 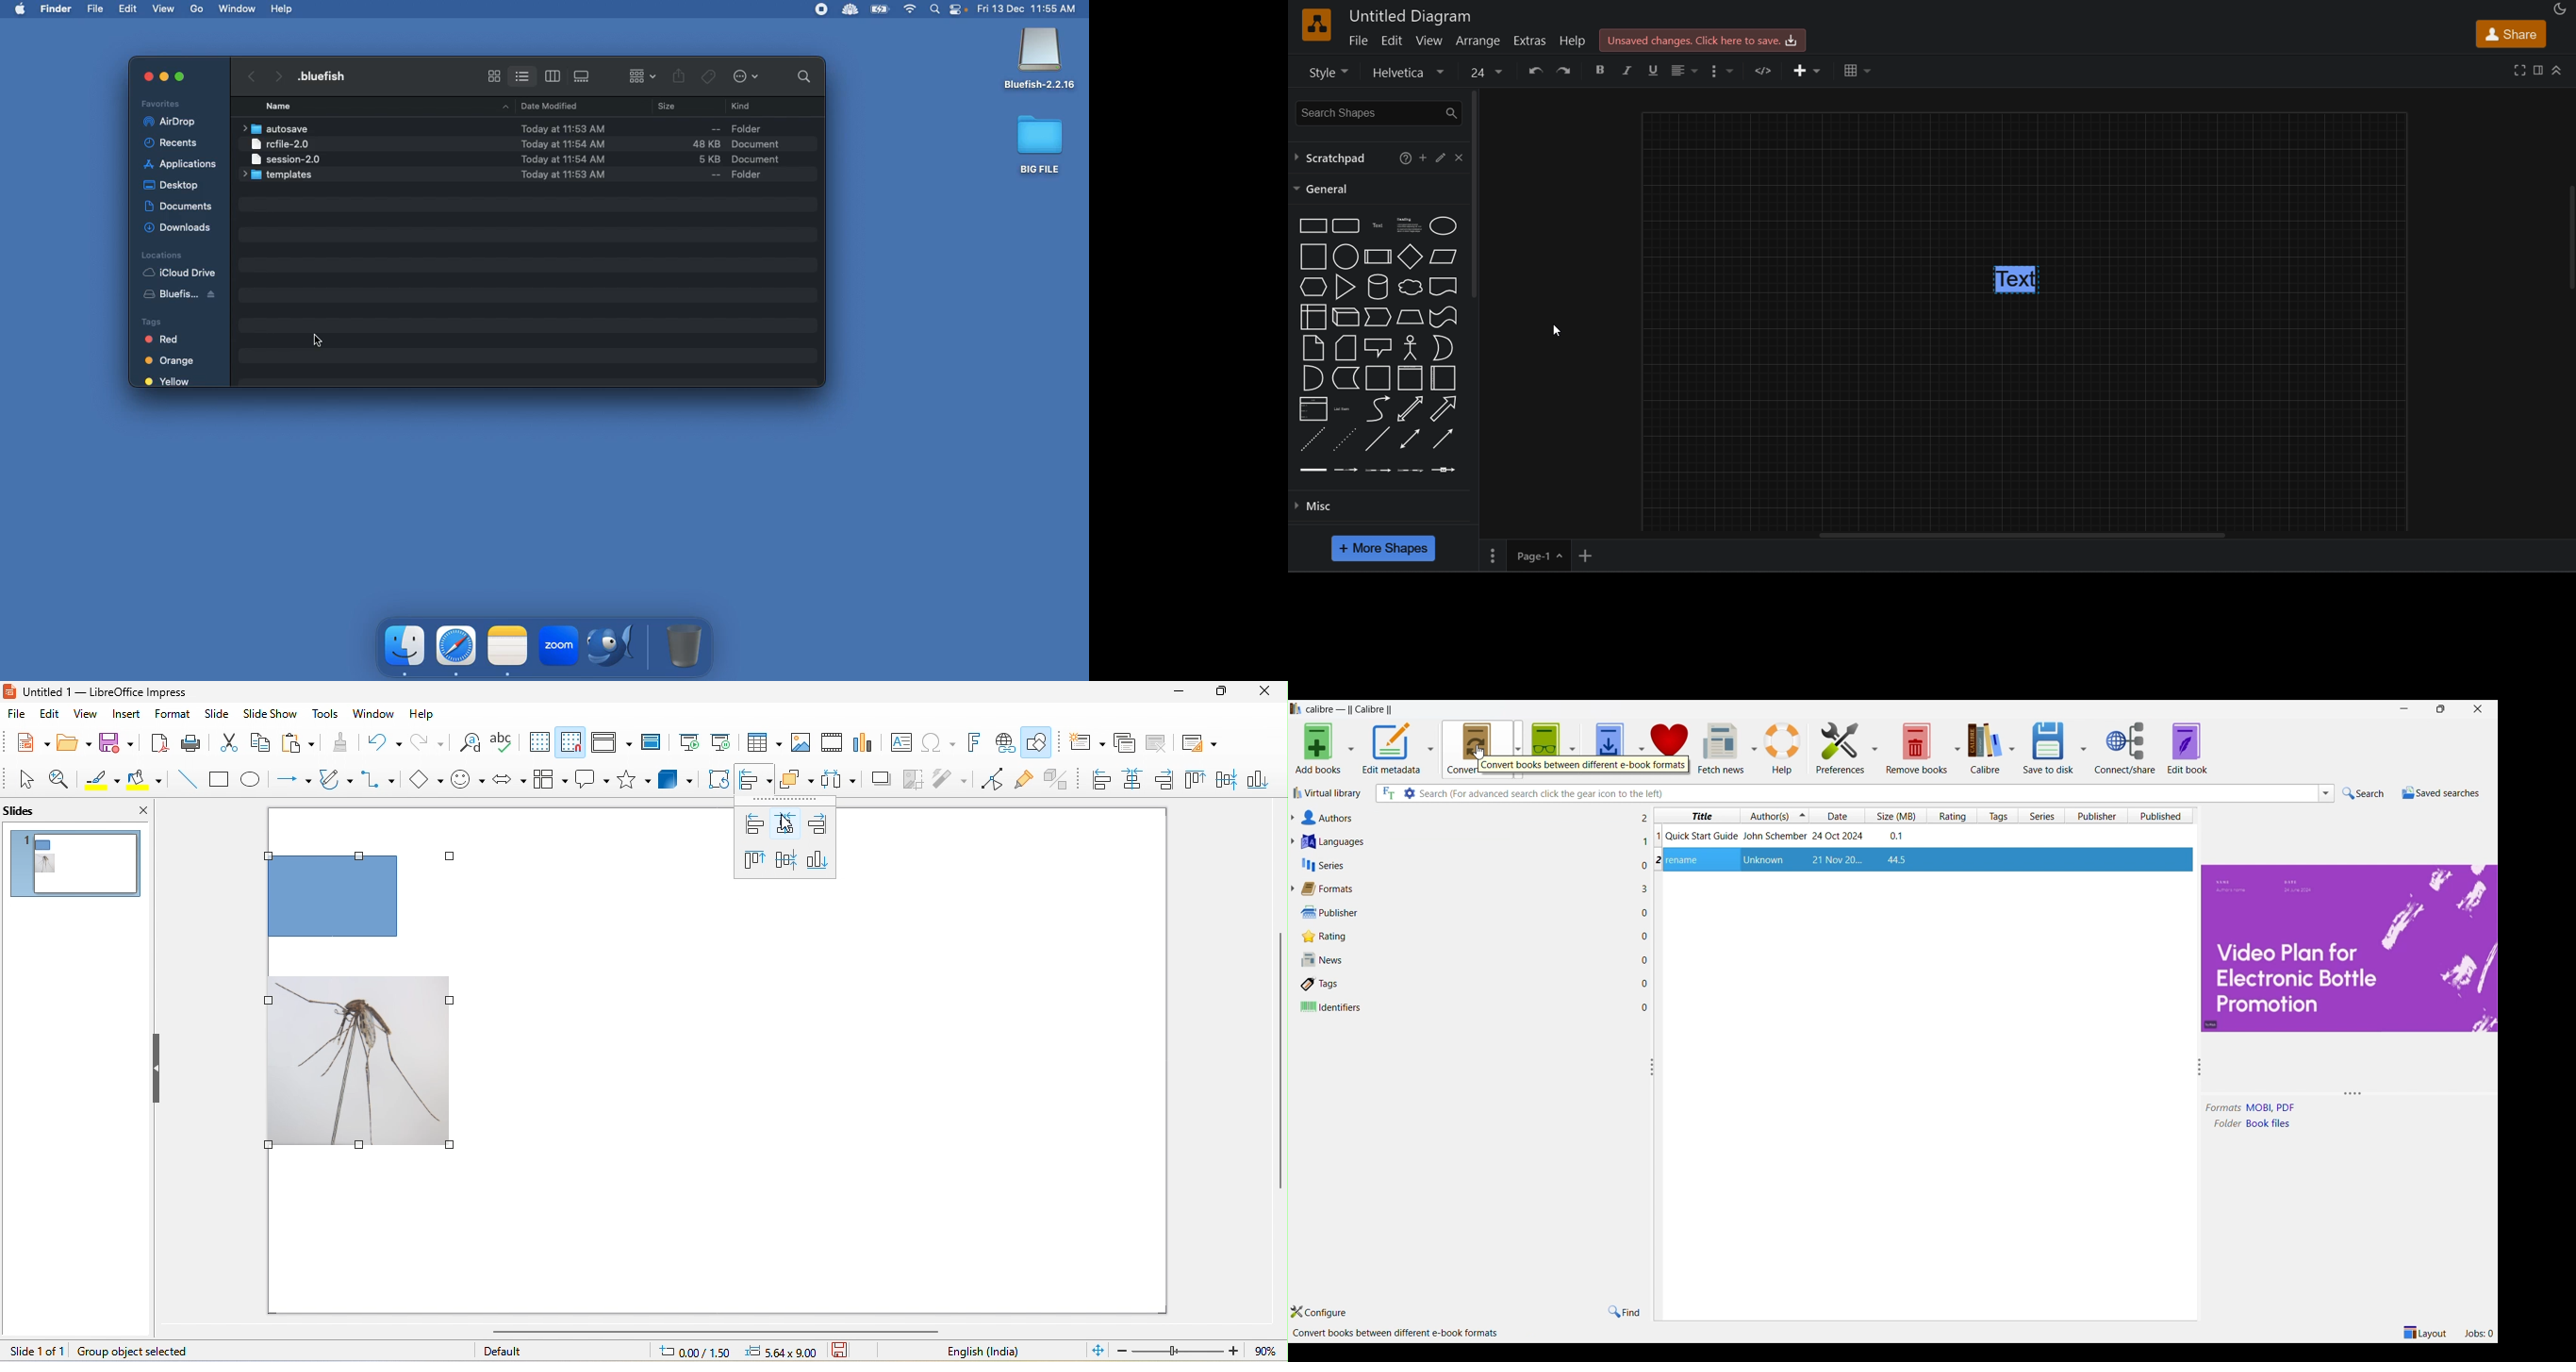 What do you see at coordinates (1313, 225) in the screenshot?
I see `Rectangle` at bounding box center [1313, 225].